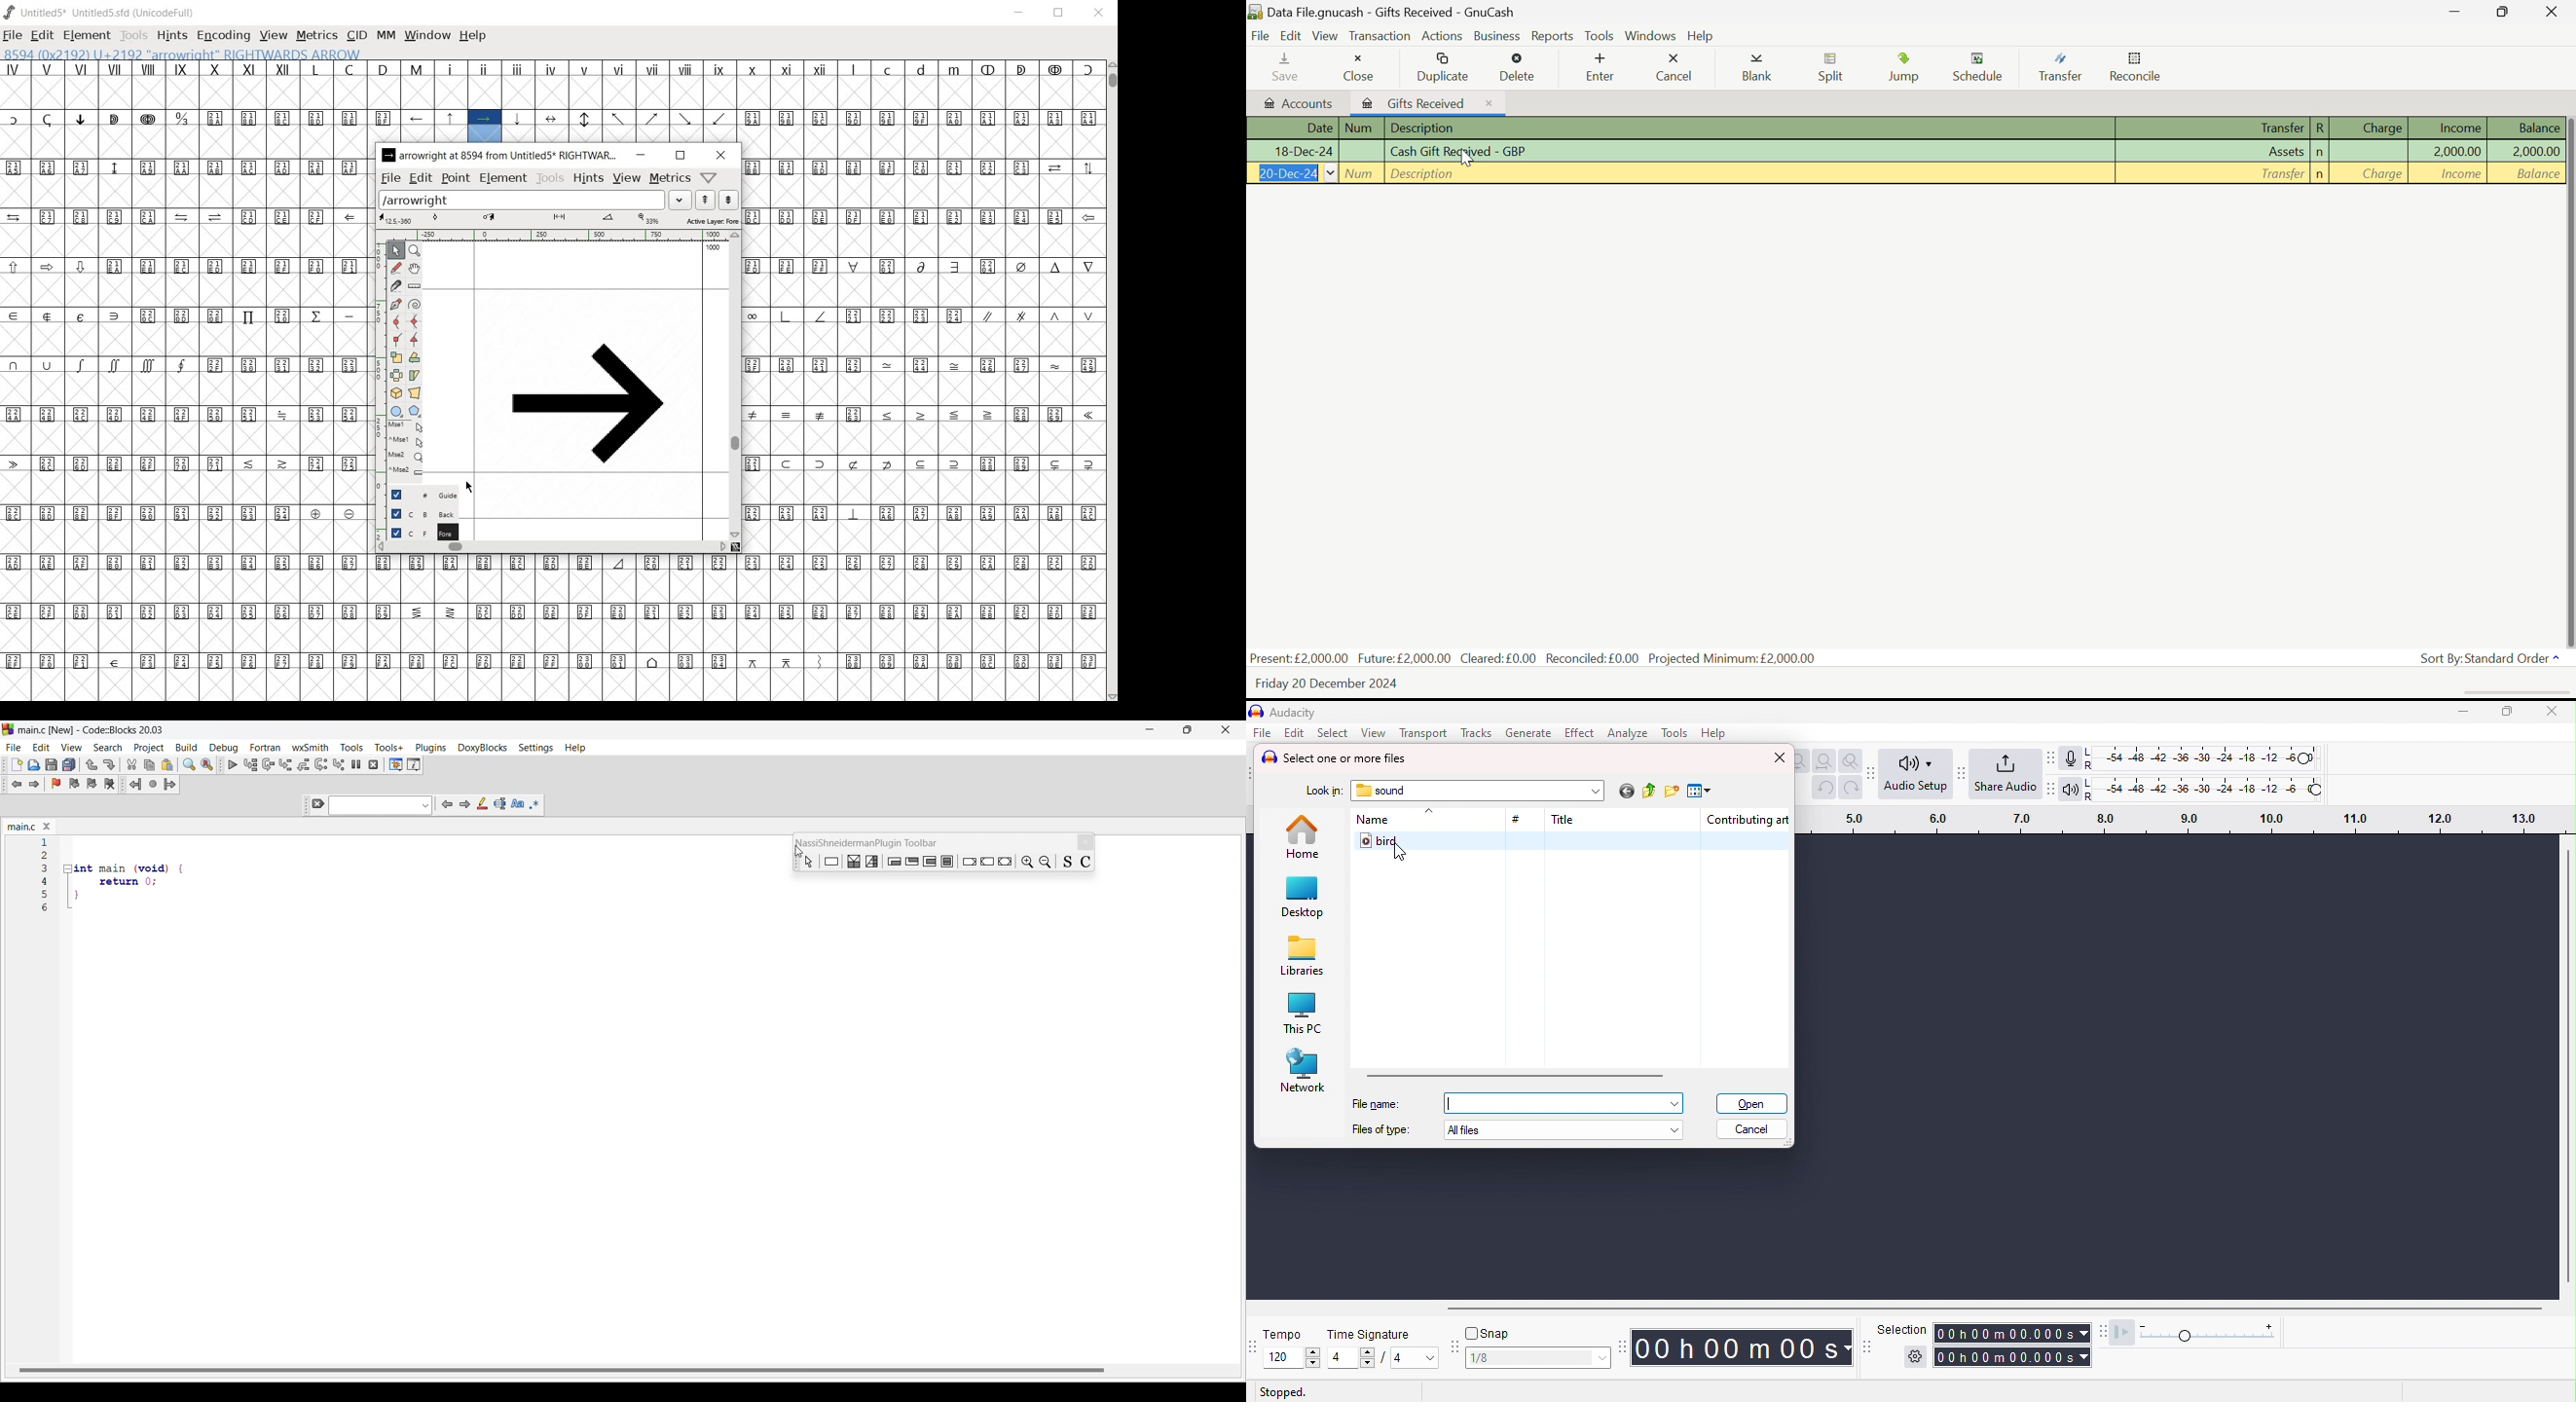 This screenshot has height=1428, width=2576. Describe the element at coordinates (46, 881) in the screenshot. I see `` at that location.